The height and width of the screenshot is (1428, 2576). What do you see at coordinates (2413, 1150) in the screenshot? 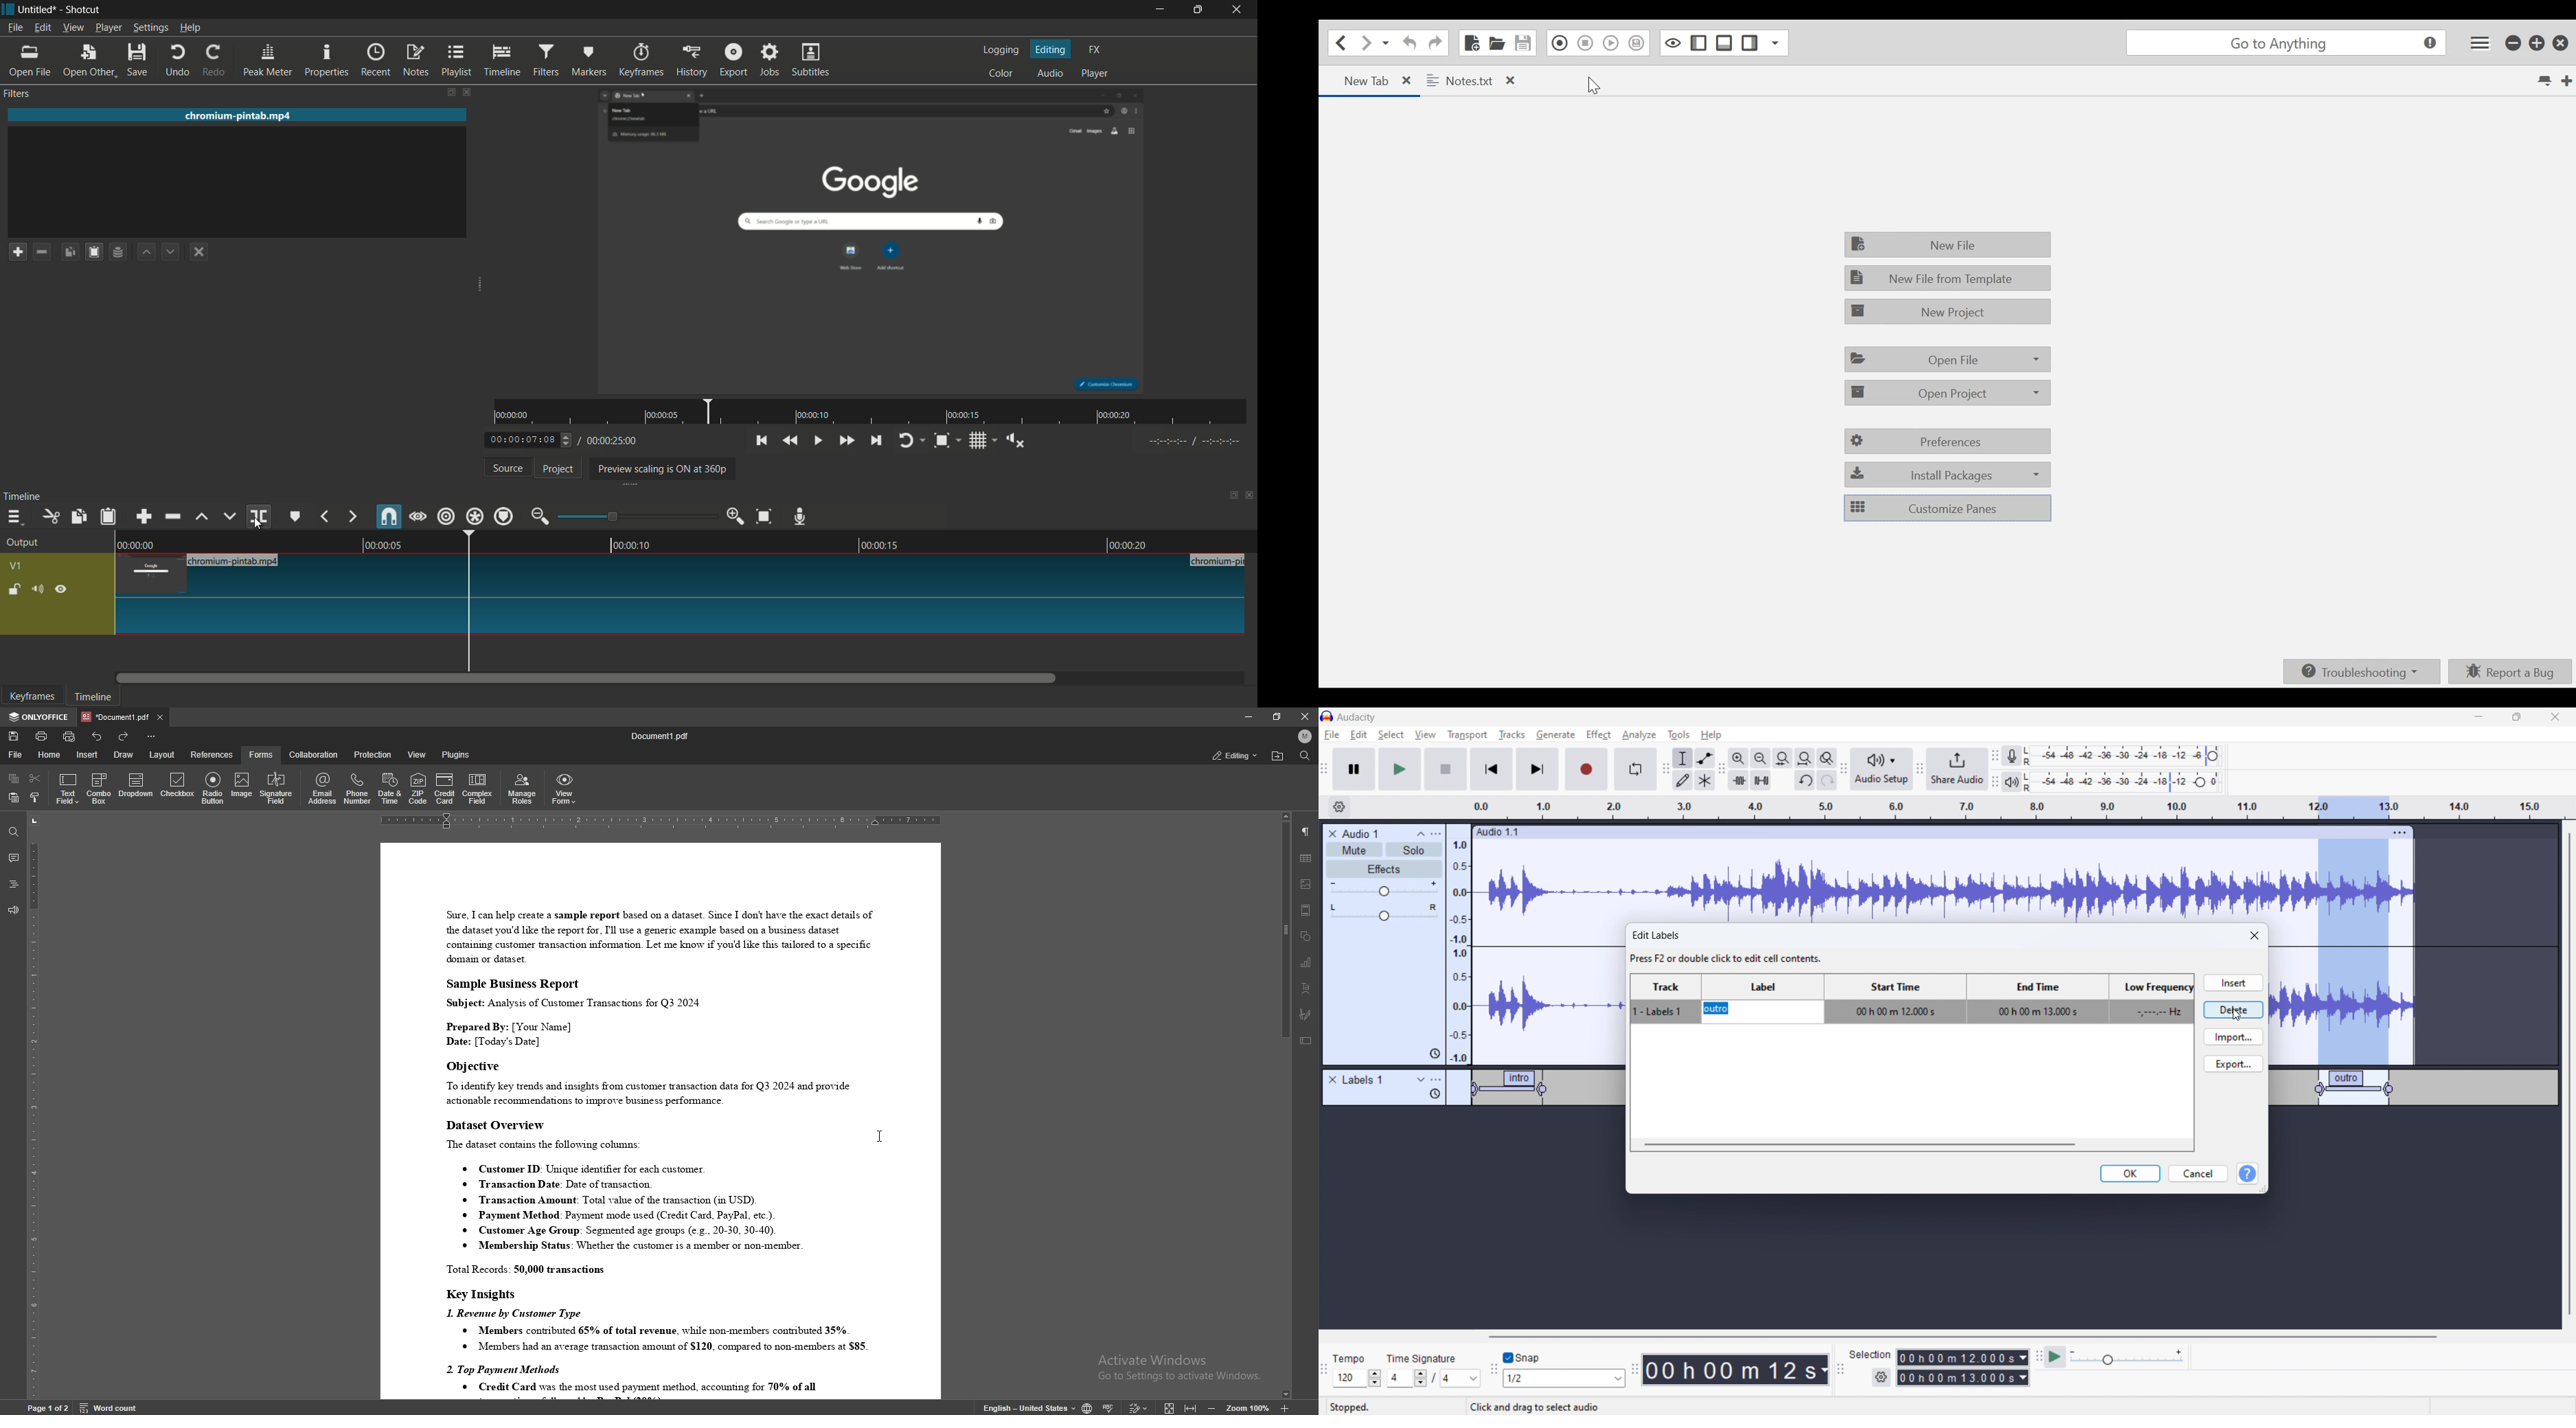
I see `Timeline` at bounding box center [2413, 1150].